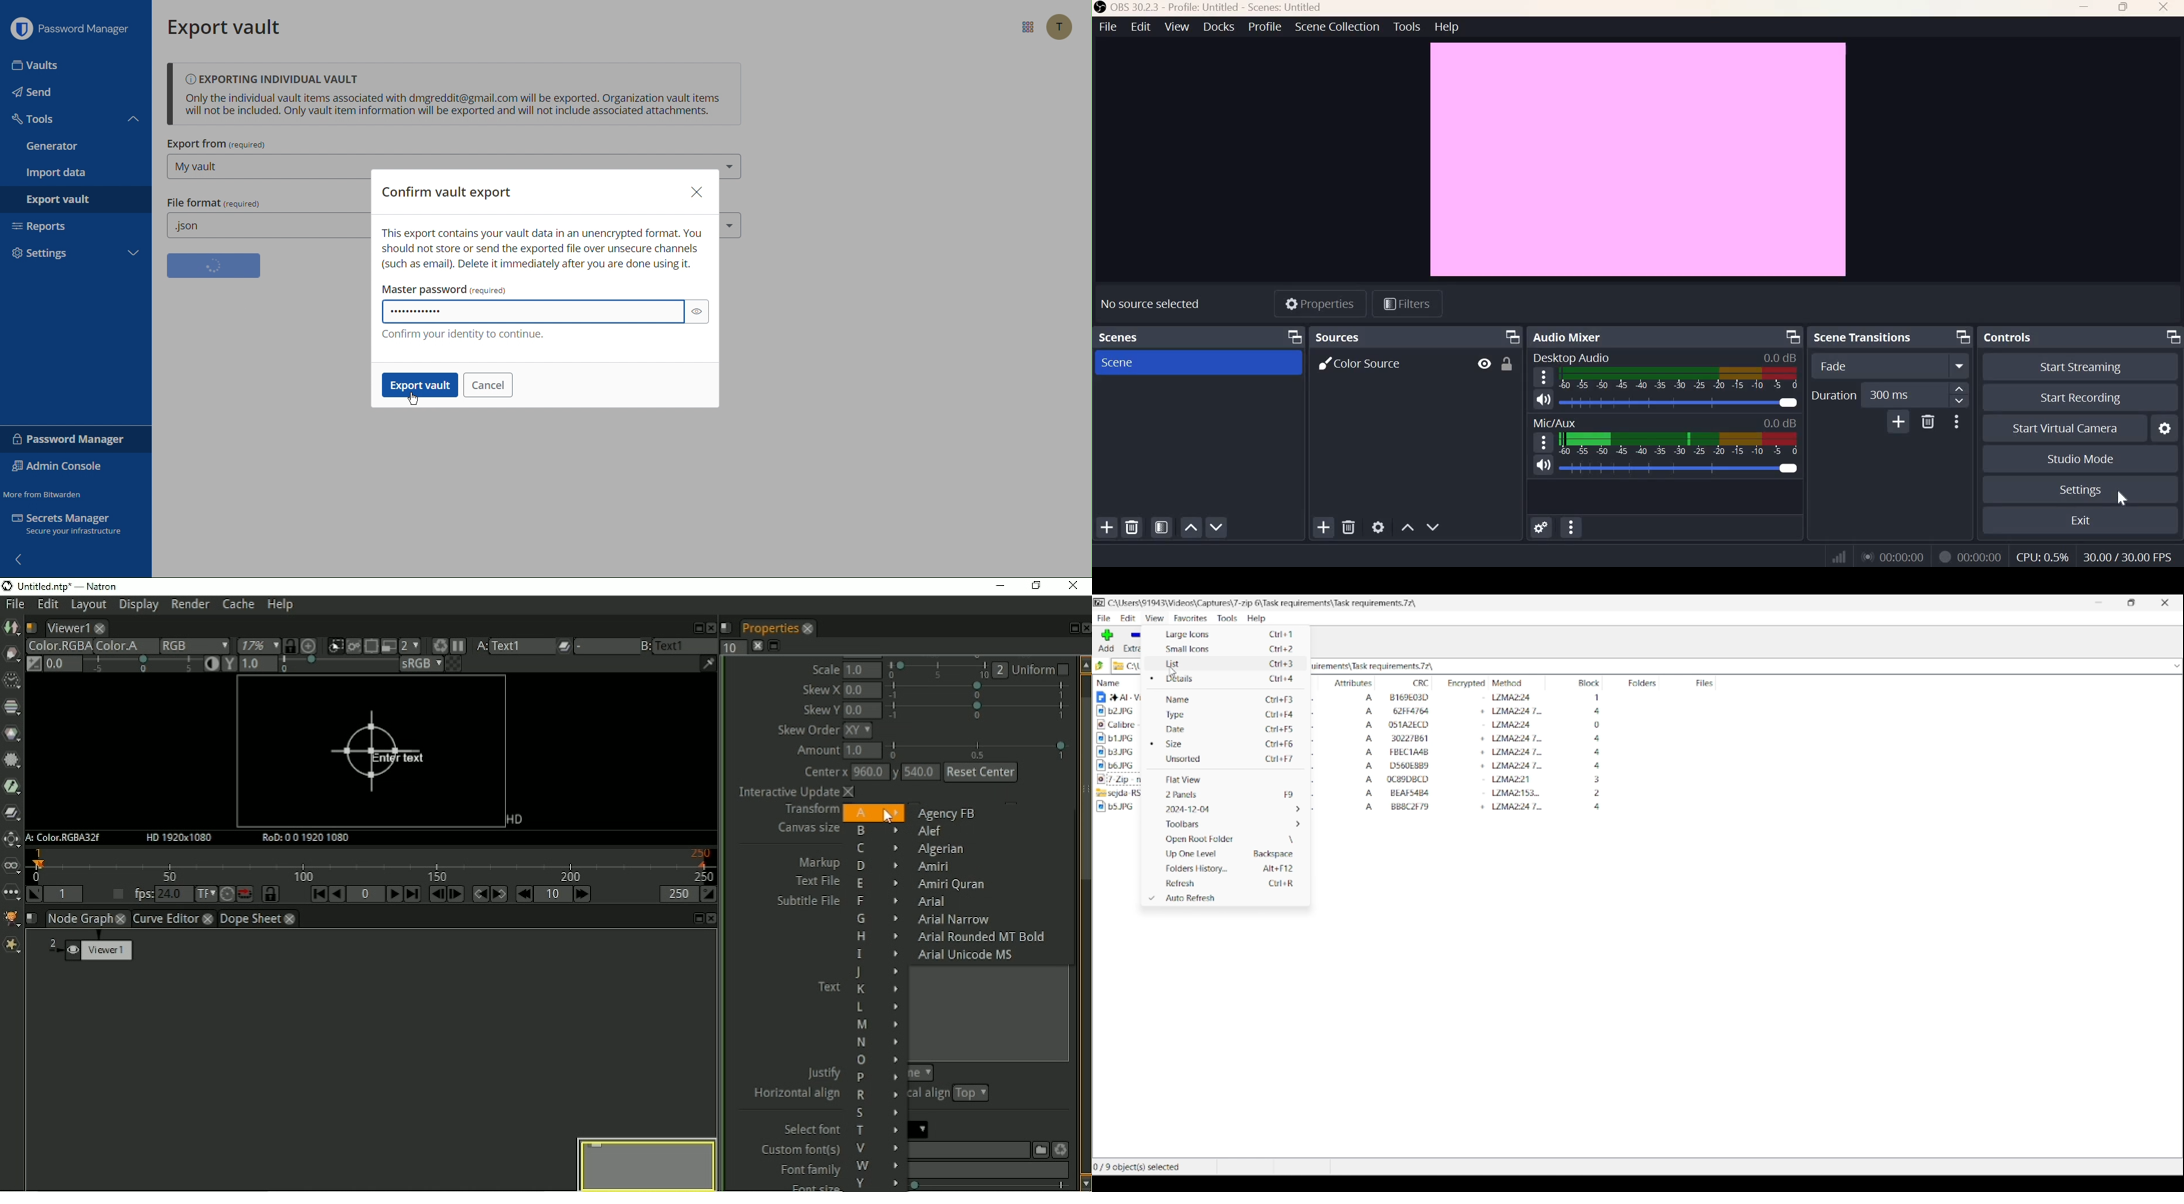 This screenshot has width=2184, height=1204. What do you see at coordinates (1104, 618) in the screenshot?
I see `File menu` at bounding box center [1104, 618].